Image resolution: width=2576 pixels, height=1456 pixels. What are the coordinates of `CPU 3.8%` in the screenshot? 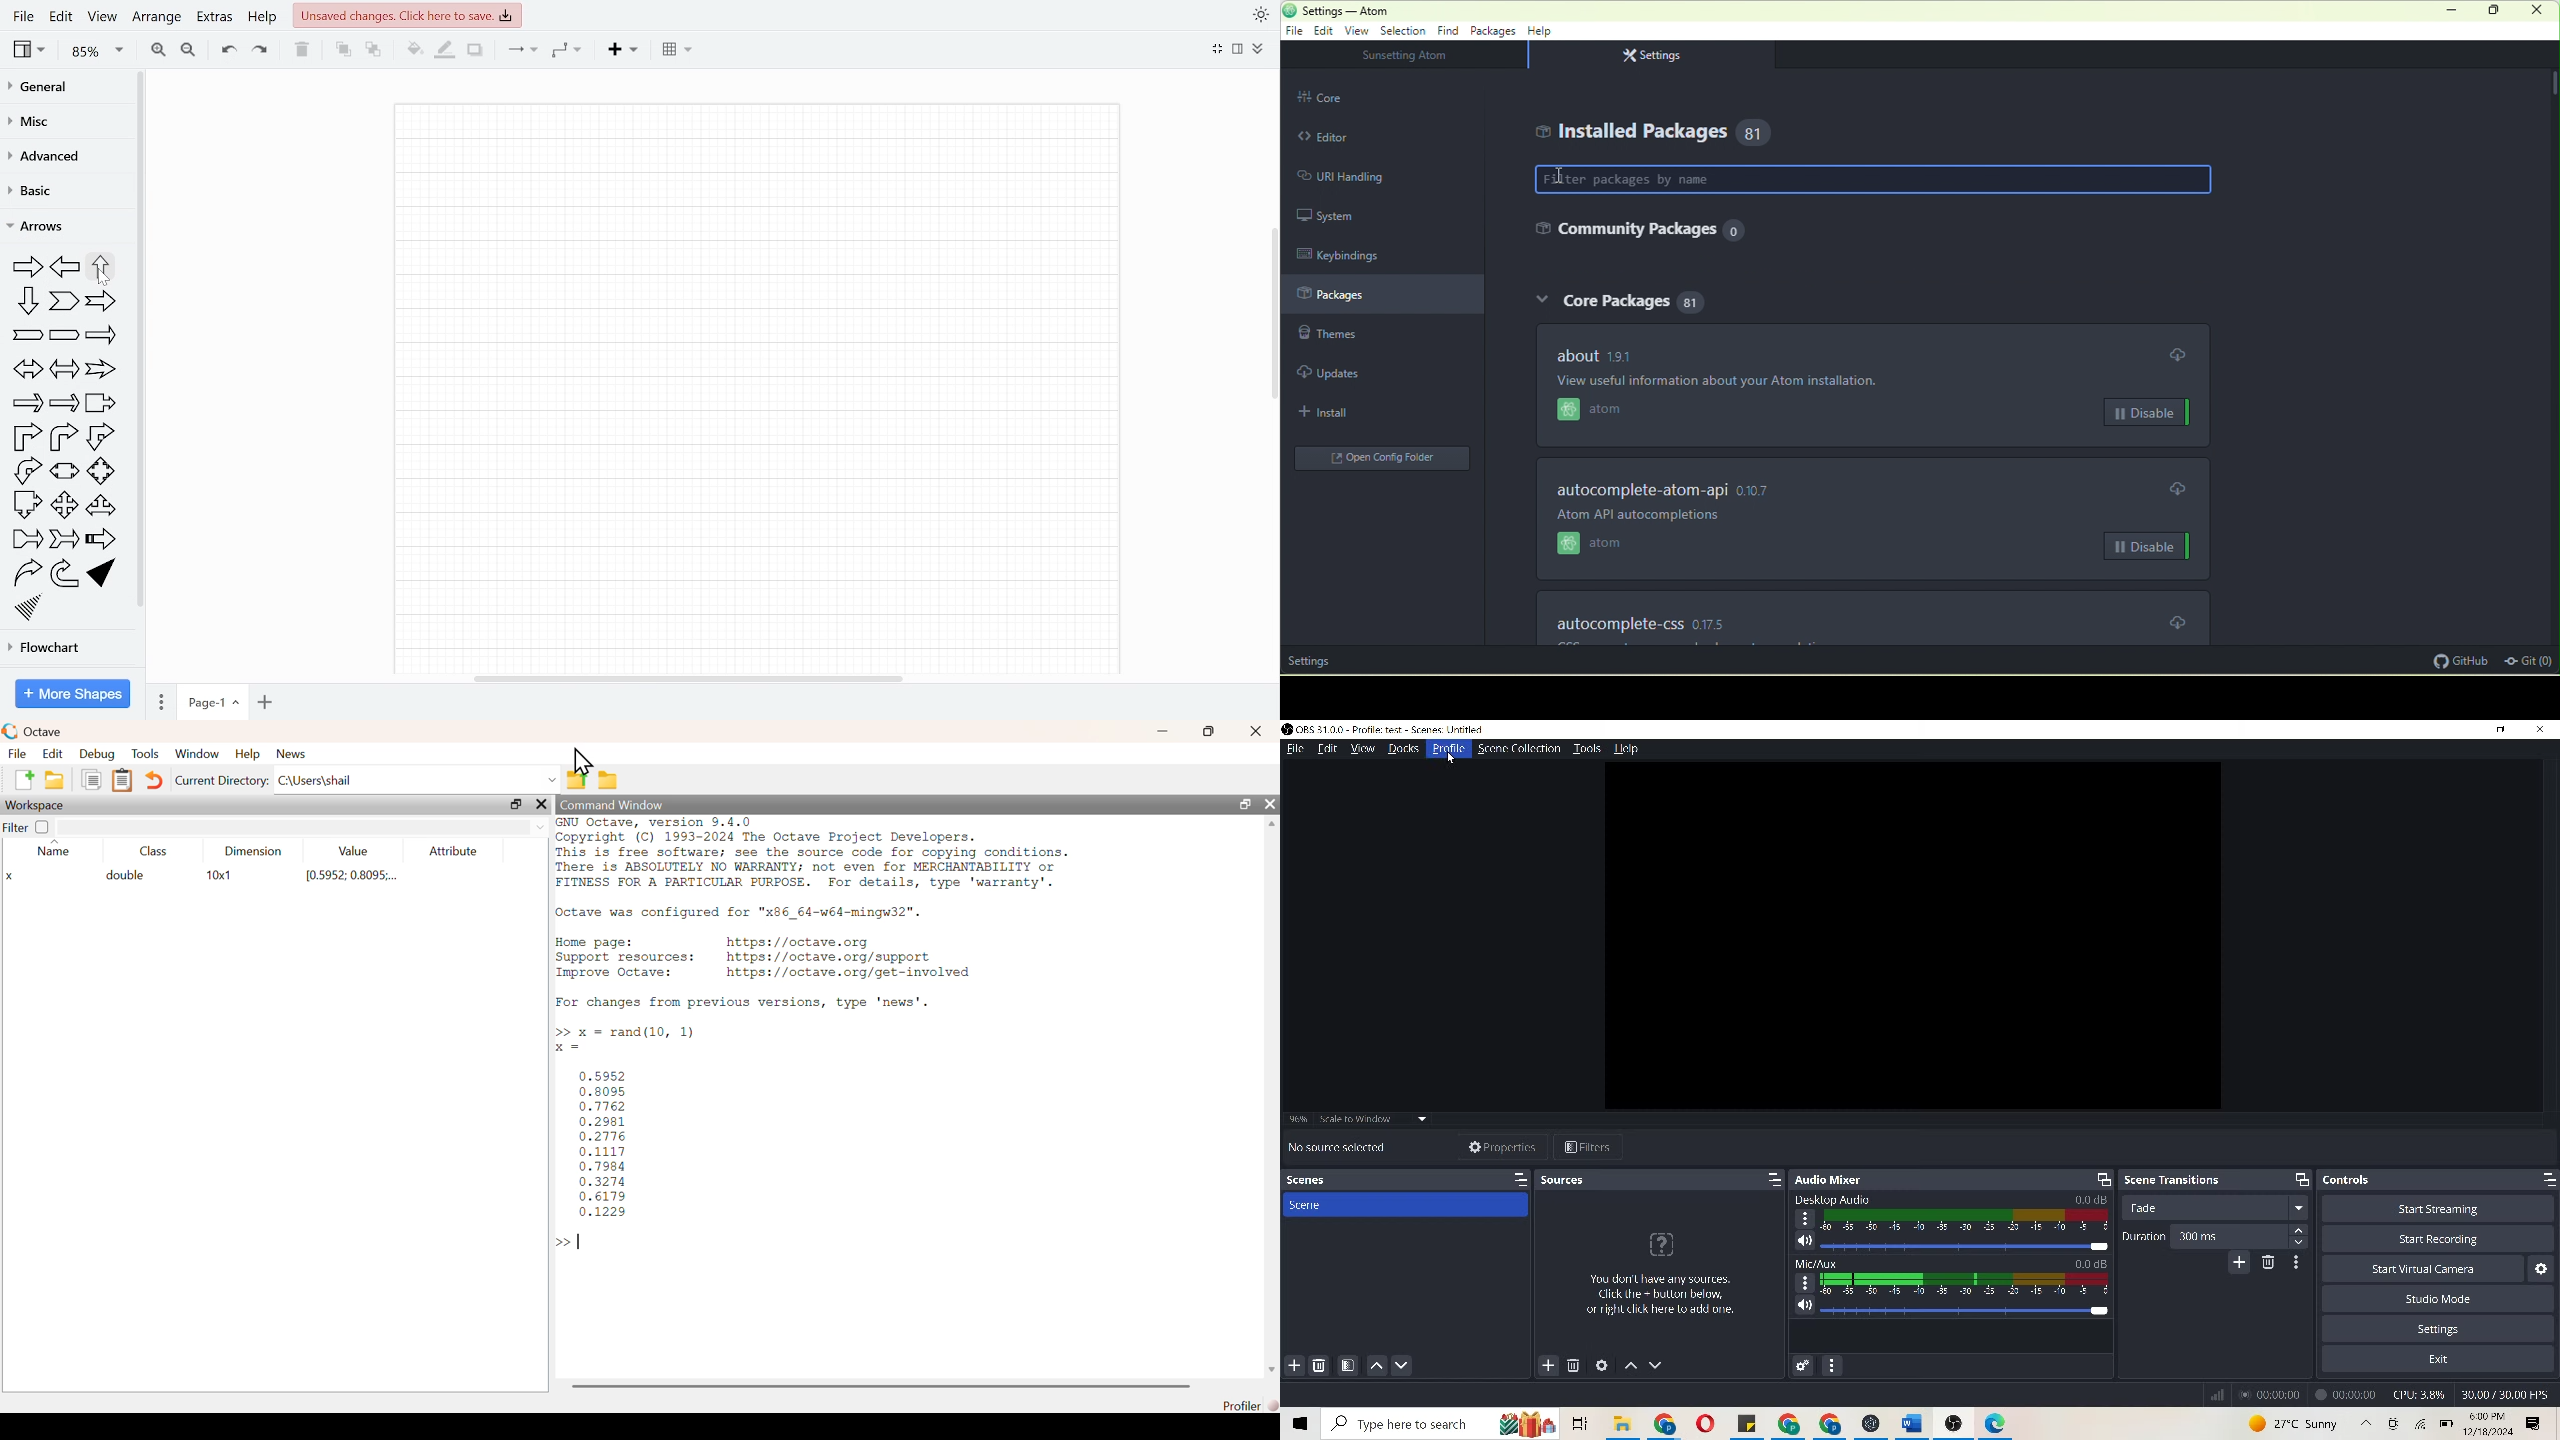 It's located at (2422, 1395).